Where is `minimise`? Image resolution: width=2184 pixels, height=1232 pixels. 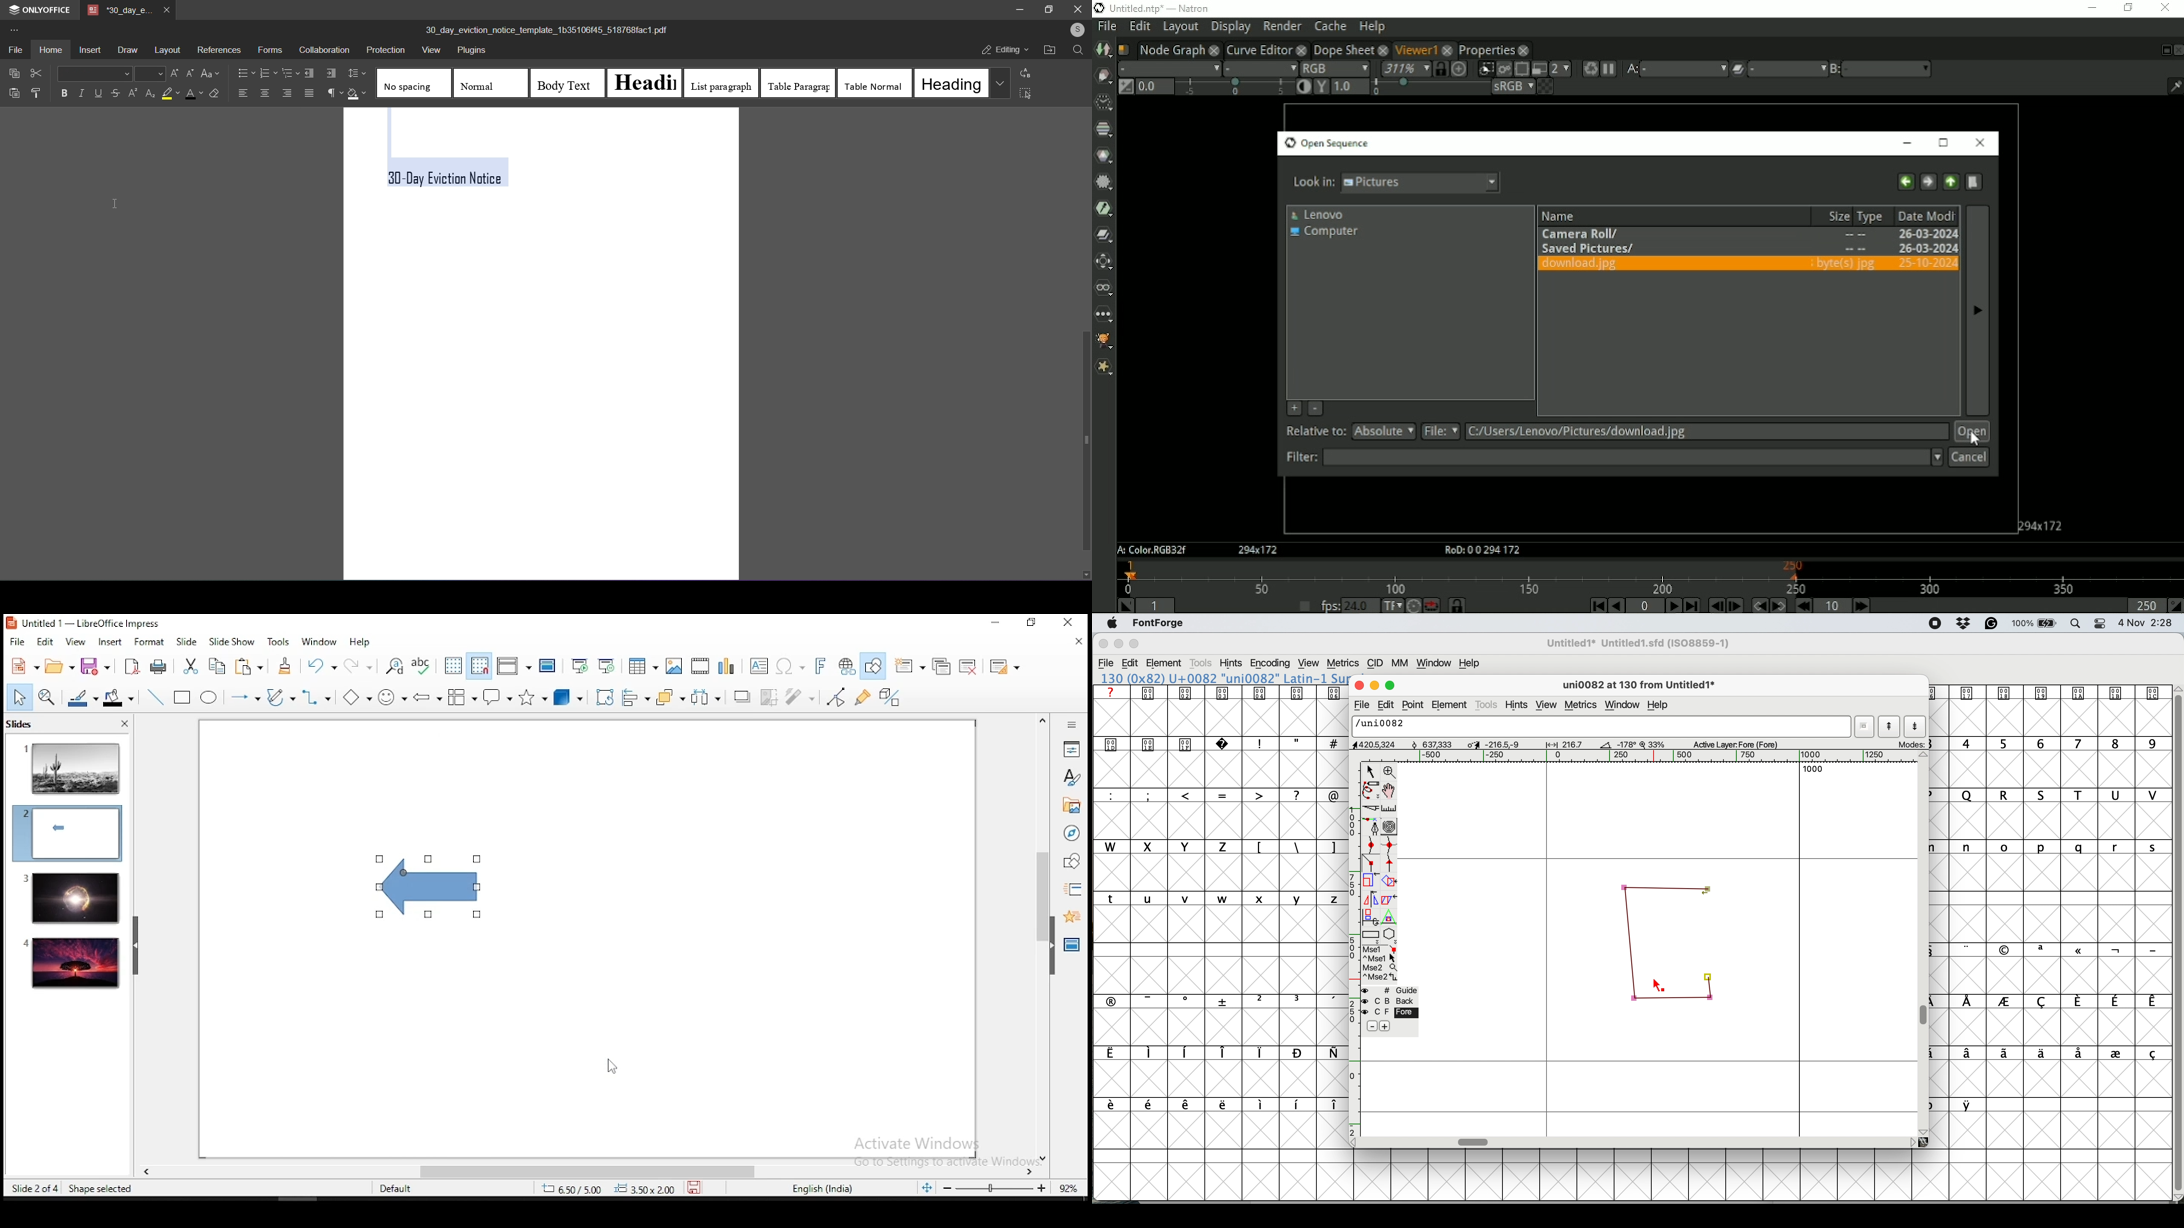
minimise is located at coordinates (1118, 644).